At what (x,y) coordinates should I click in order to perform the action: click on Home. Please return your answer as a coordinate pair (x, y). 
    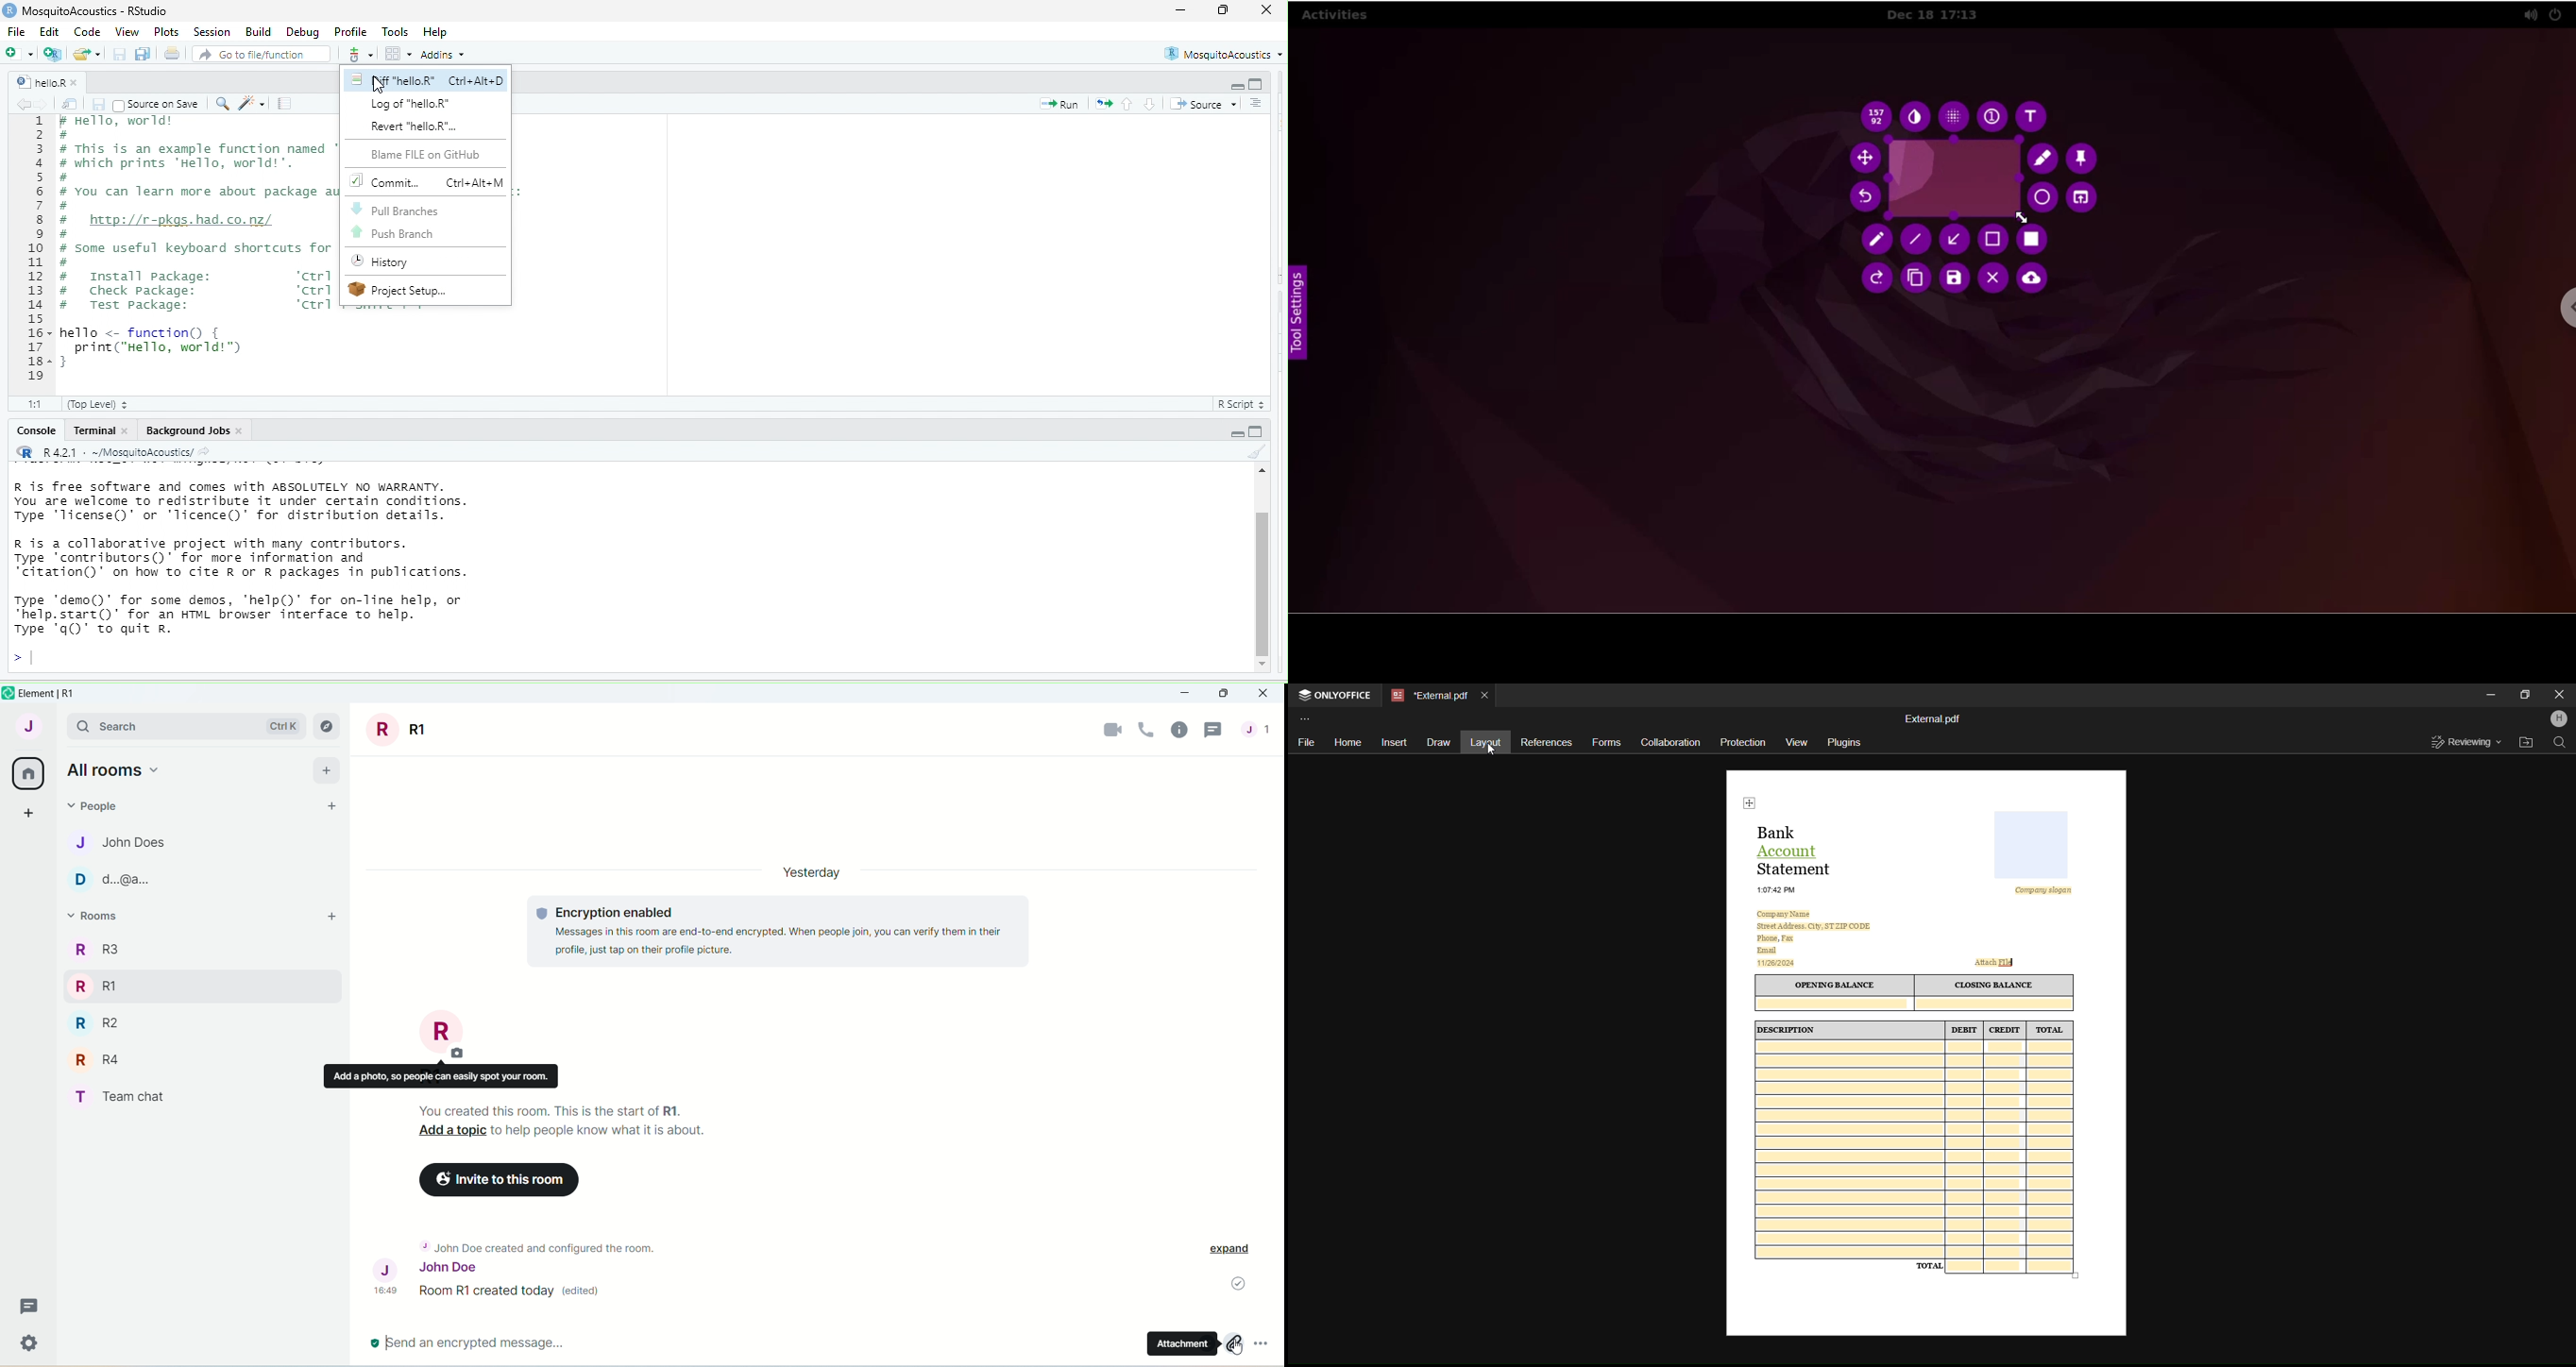
    Looking at the image, I should click on (1348, 743).